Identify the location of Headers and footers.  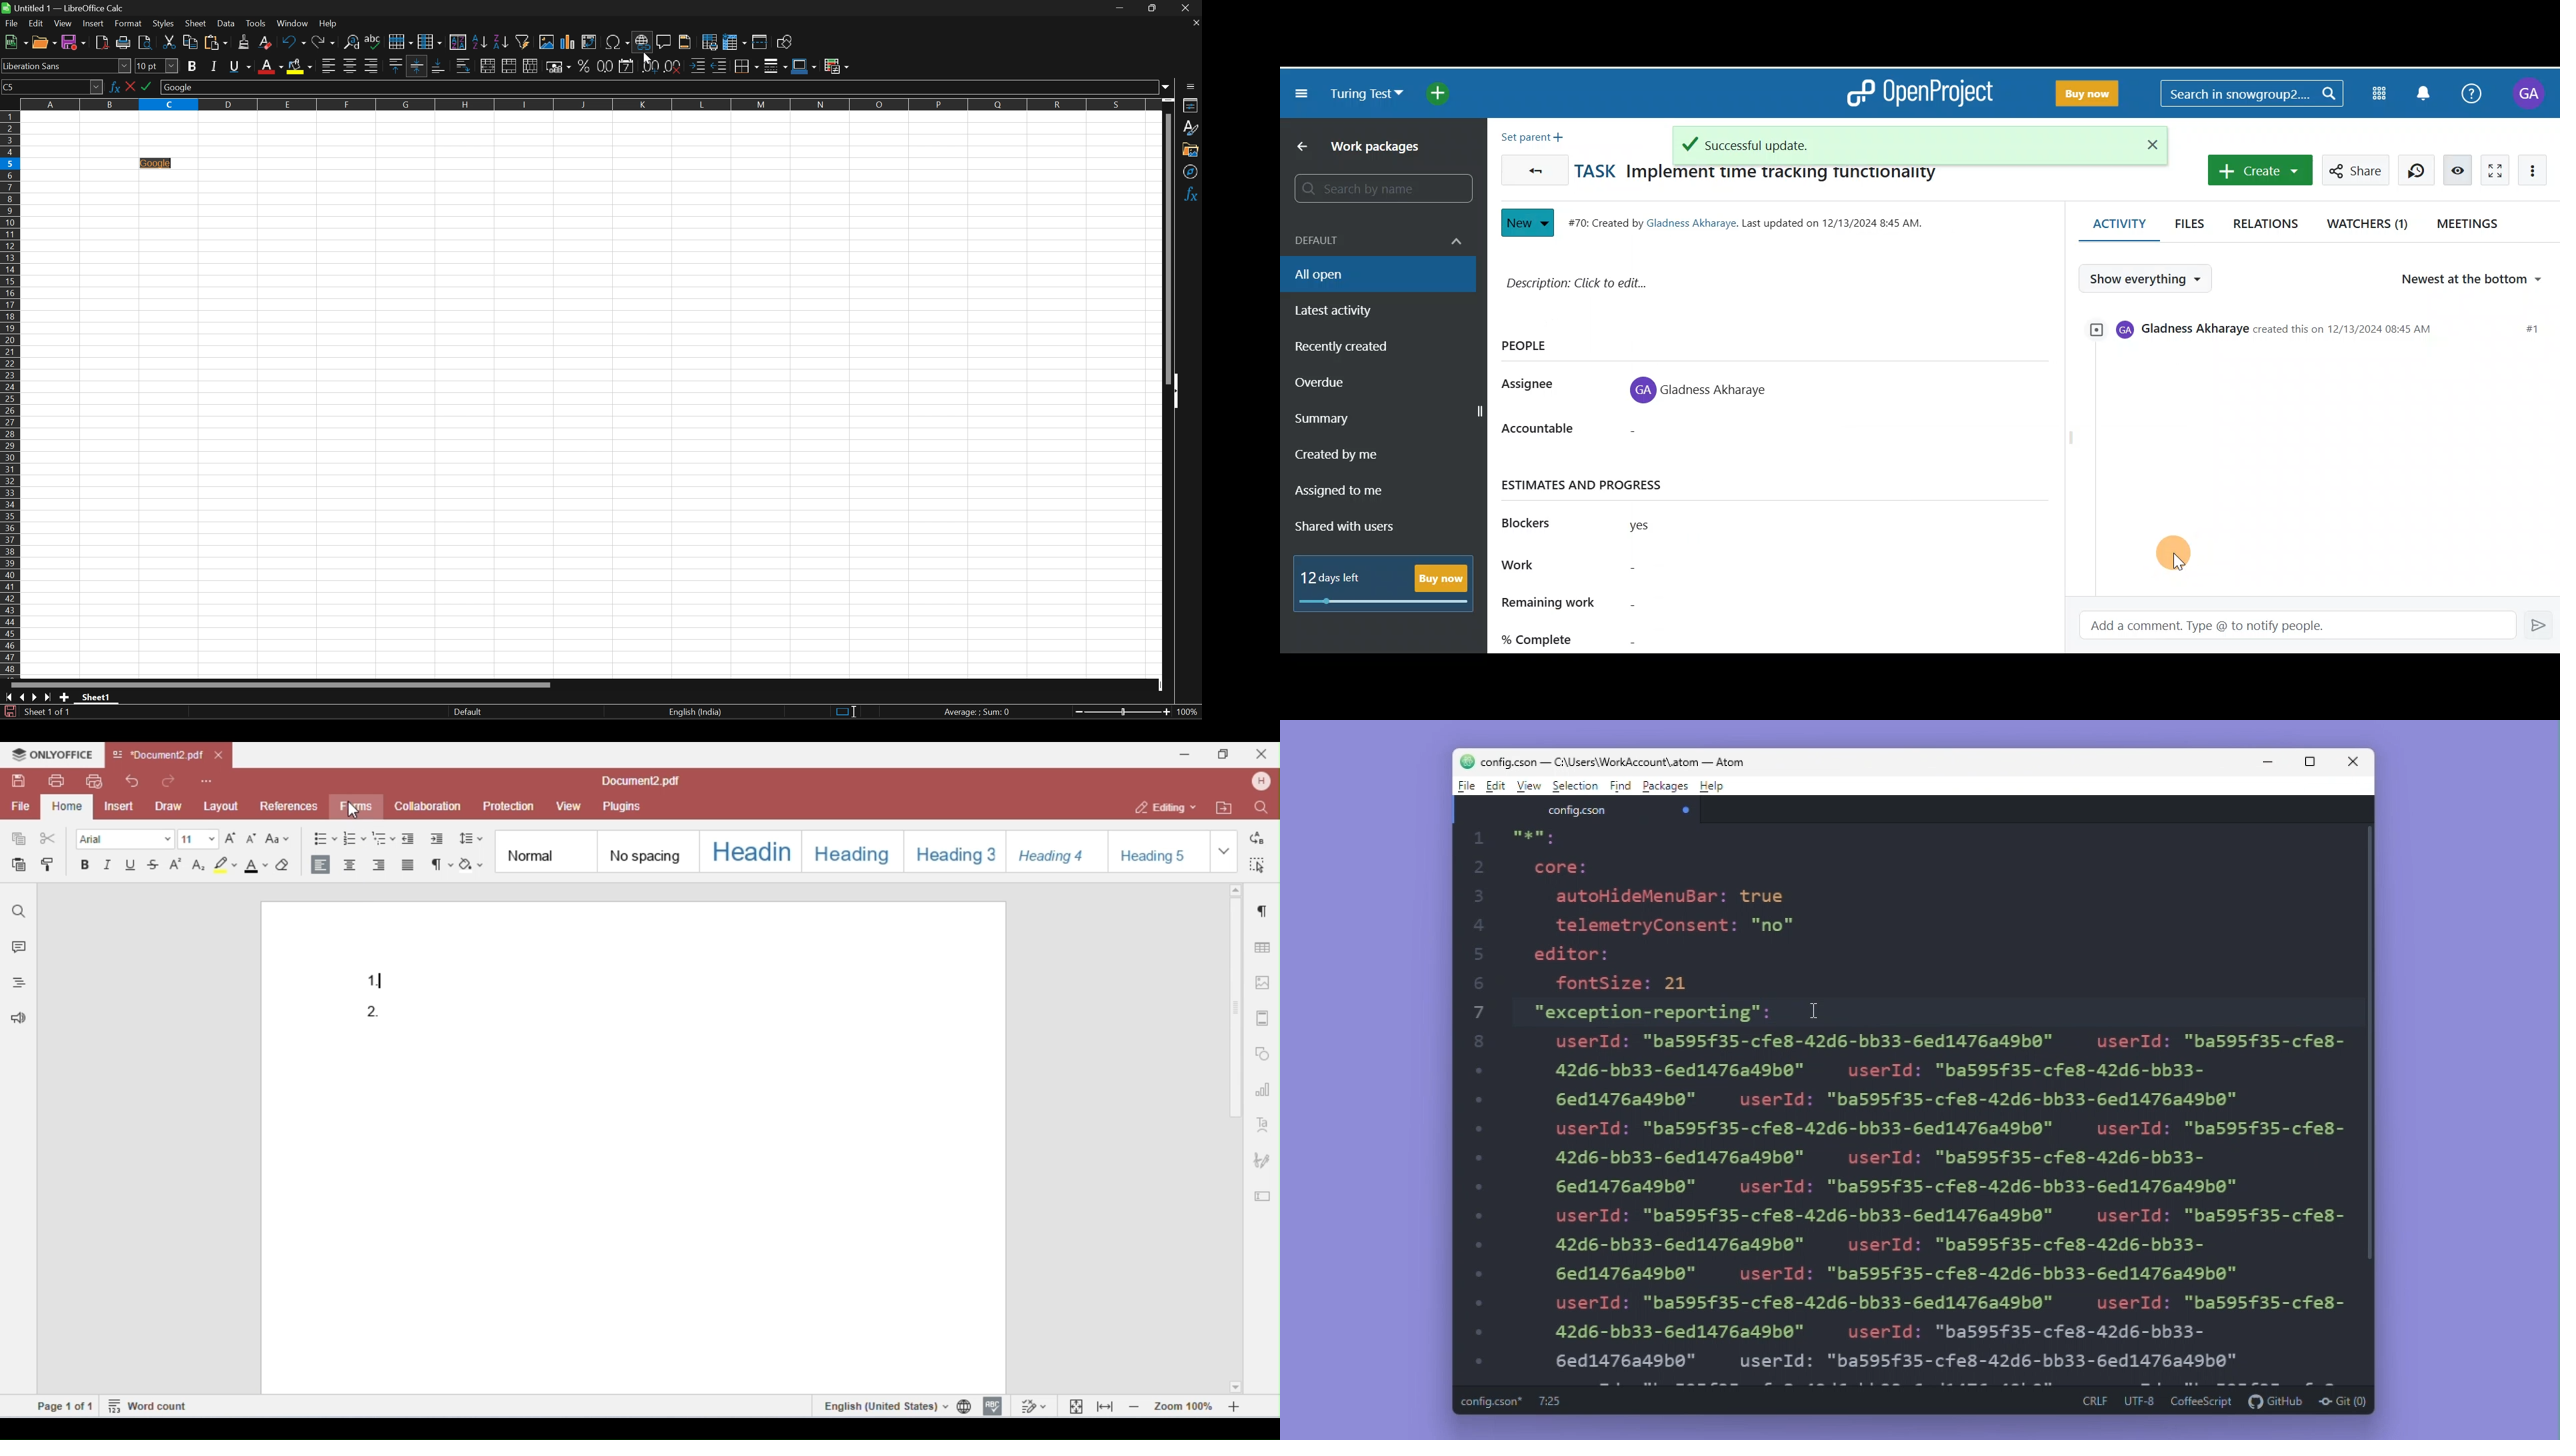
(686, 41).